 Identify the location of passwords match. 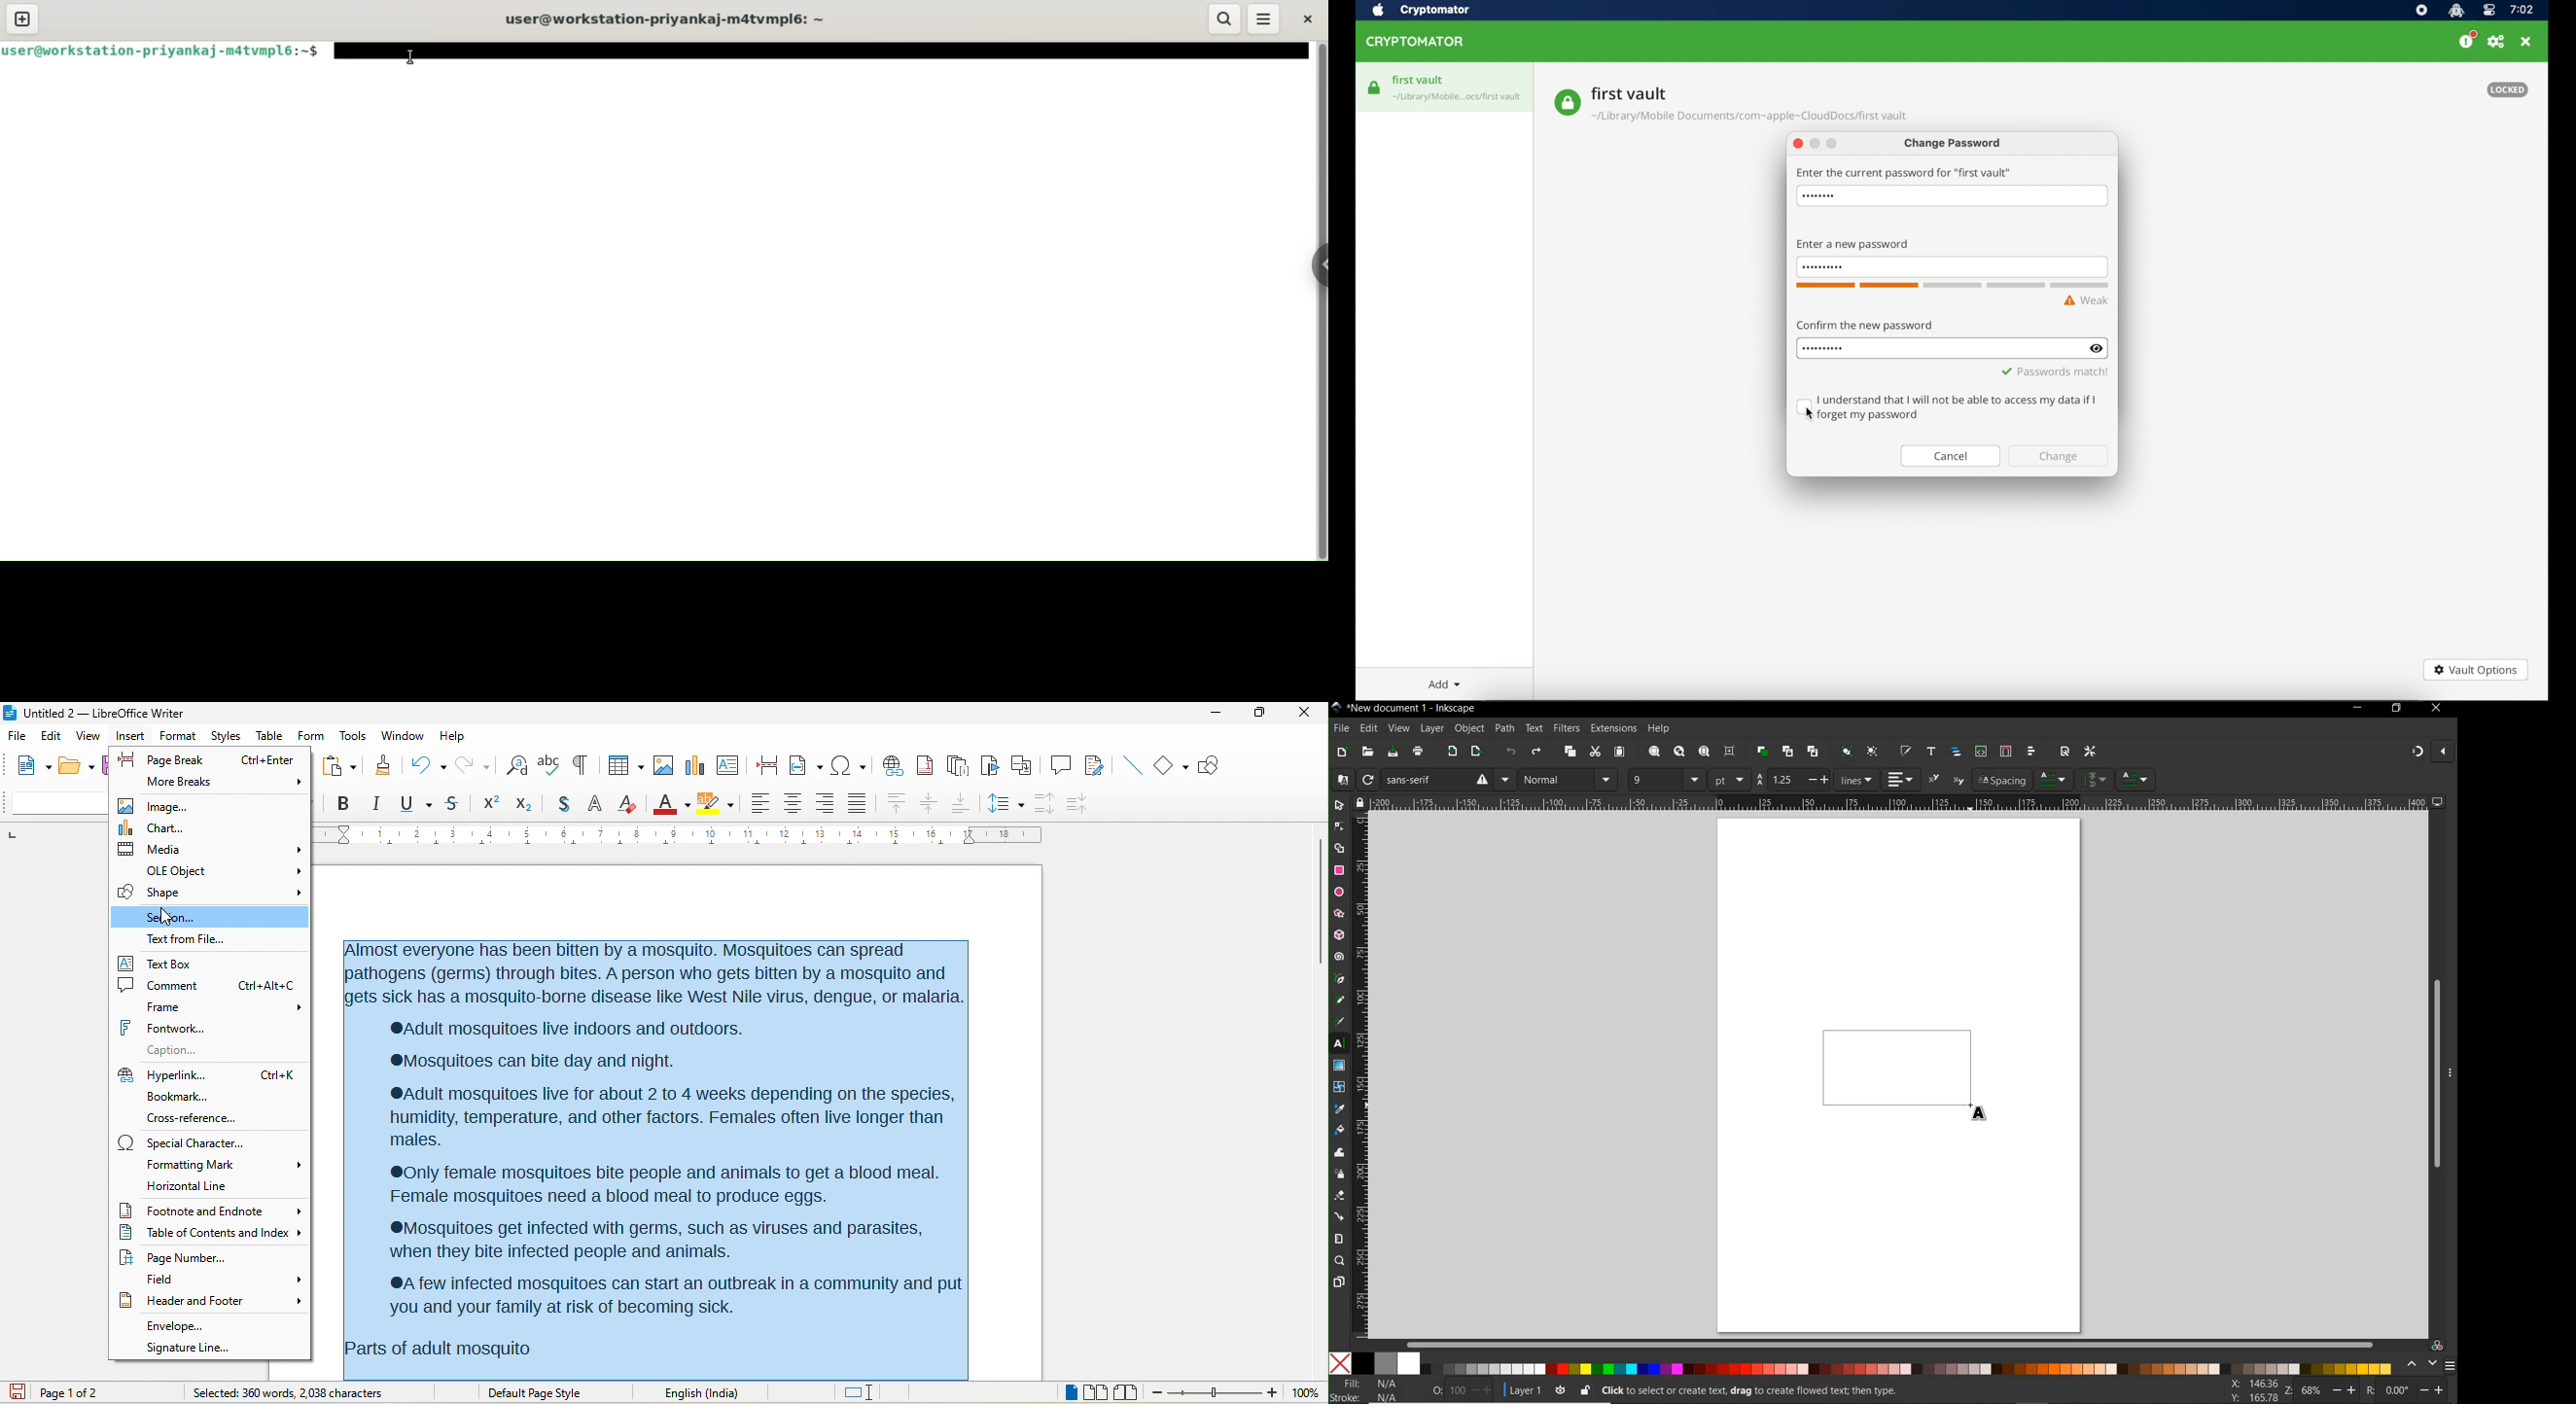
(2055, 372).